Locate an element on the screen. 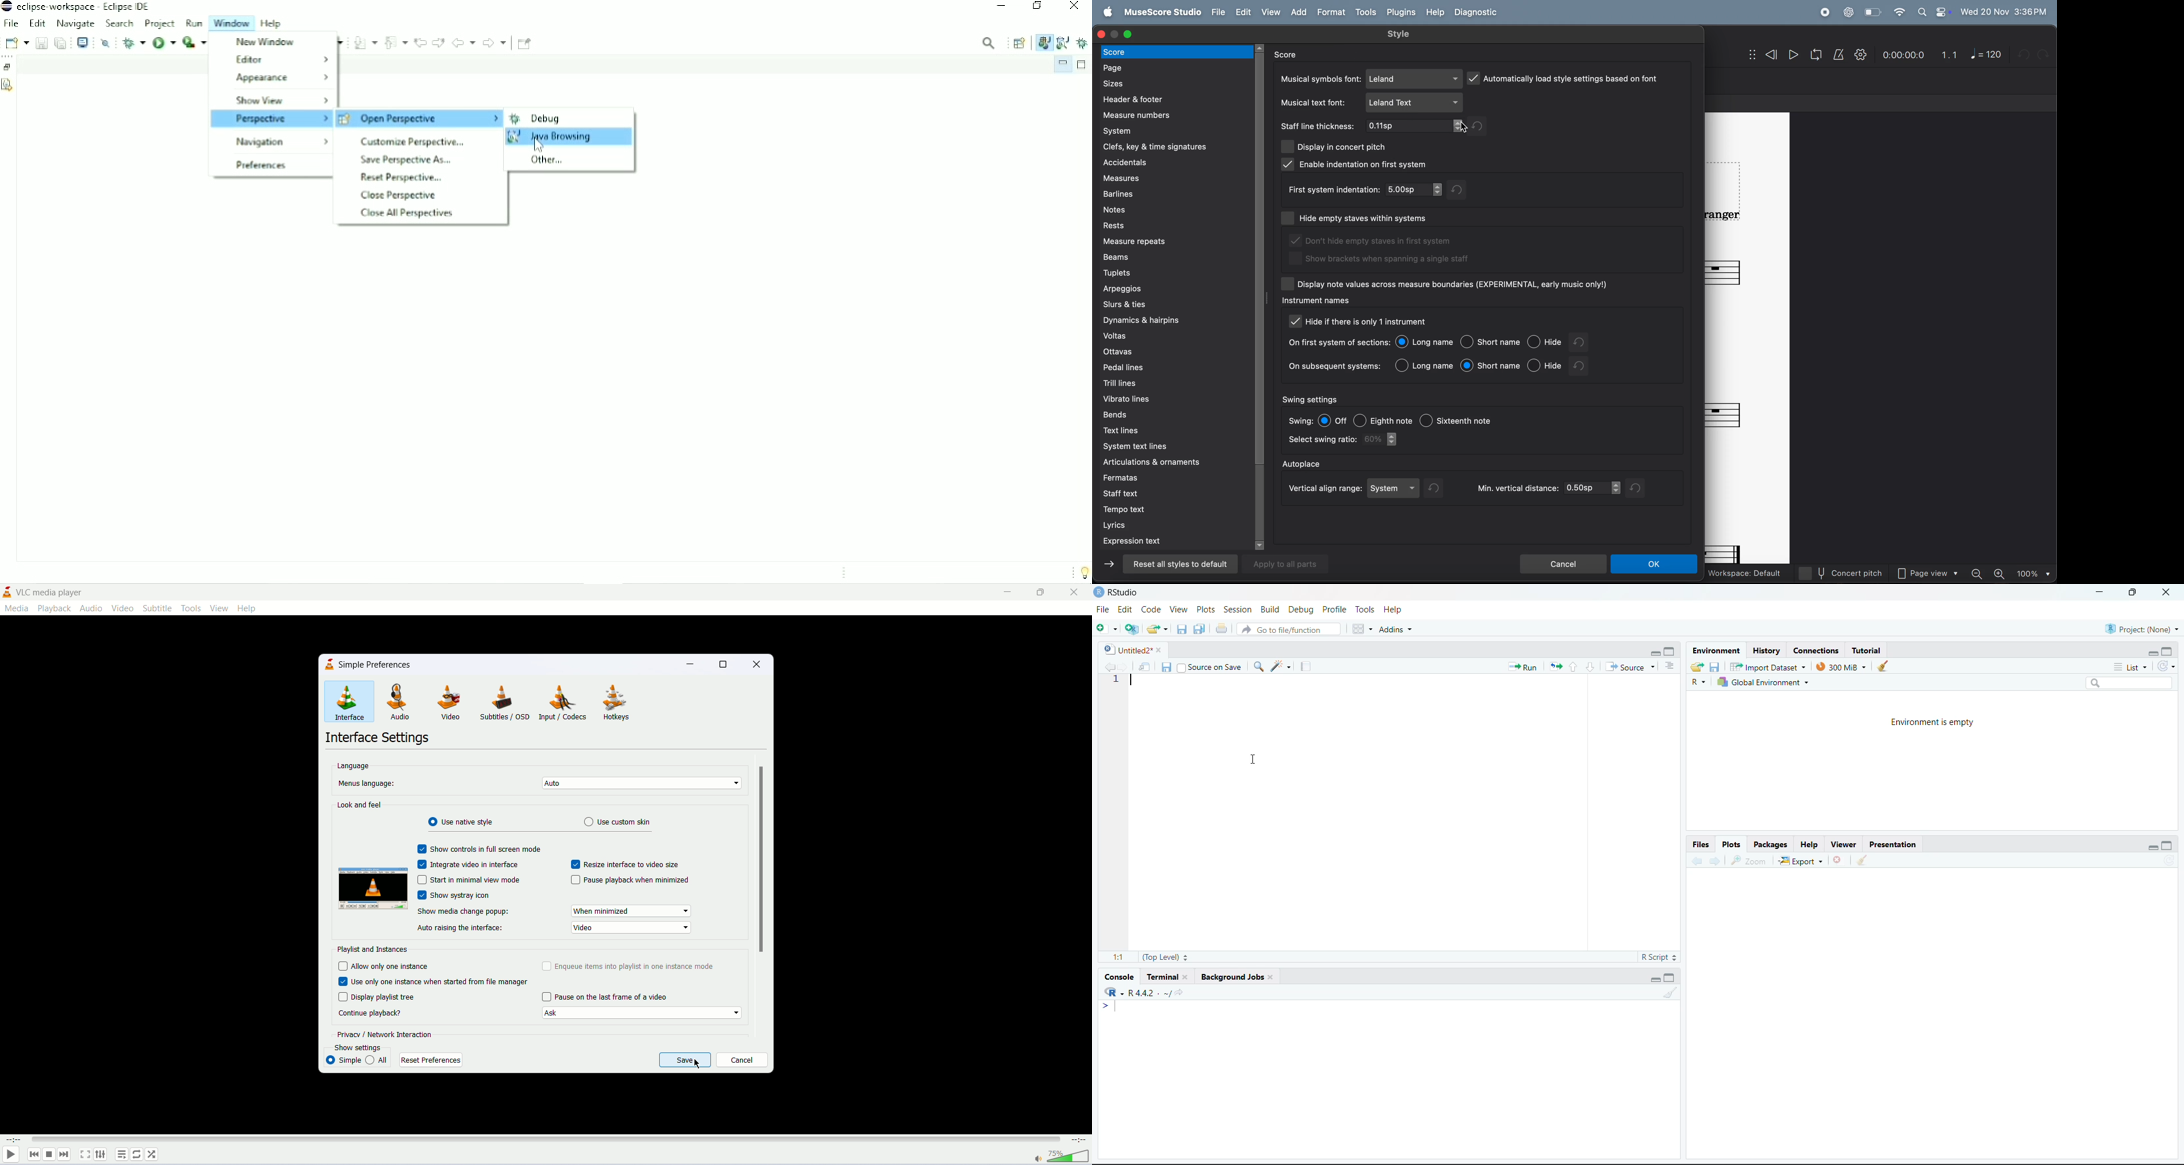 The image size is (2184, 1176). automatically load style settings is located at coordinates (1564, 77).